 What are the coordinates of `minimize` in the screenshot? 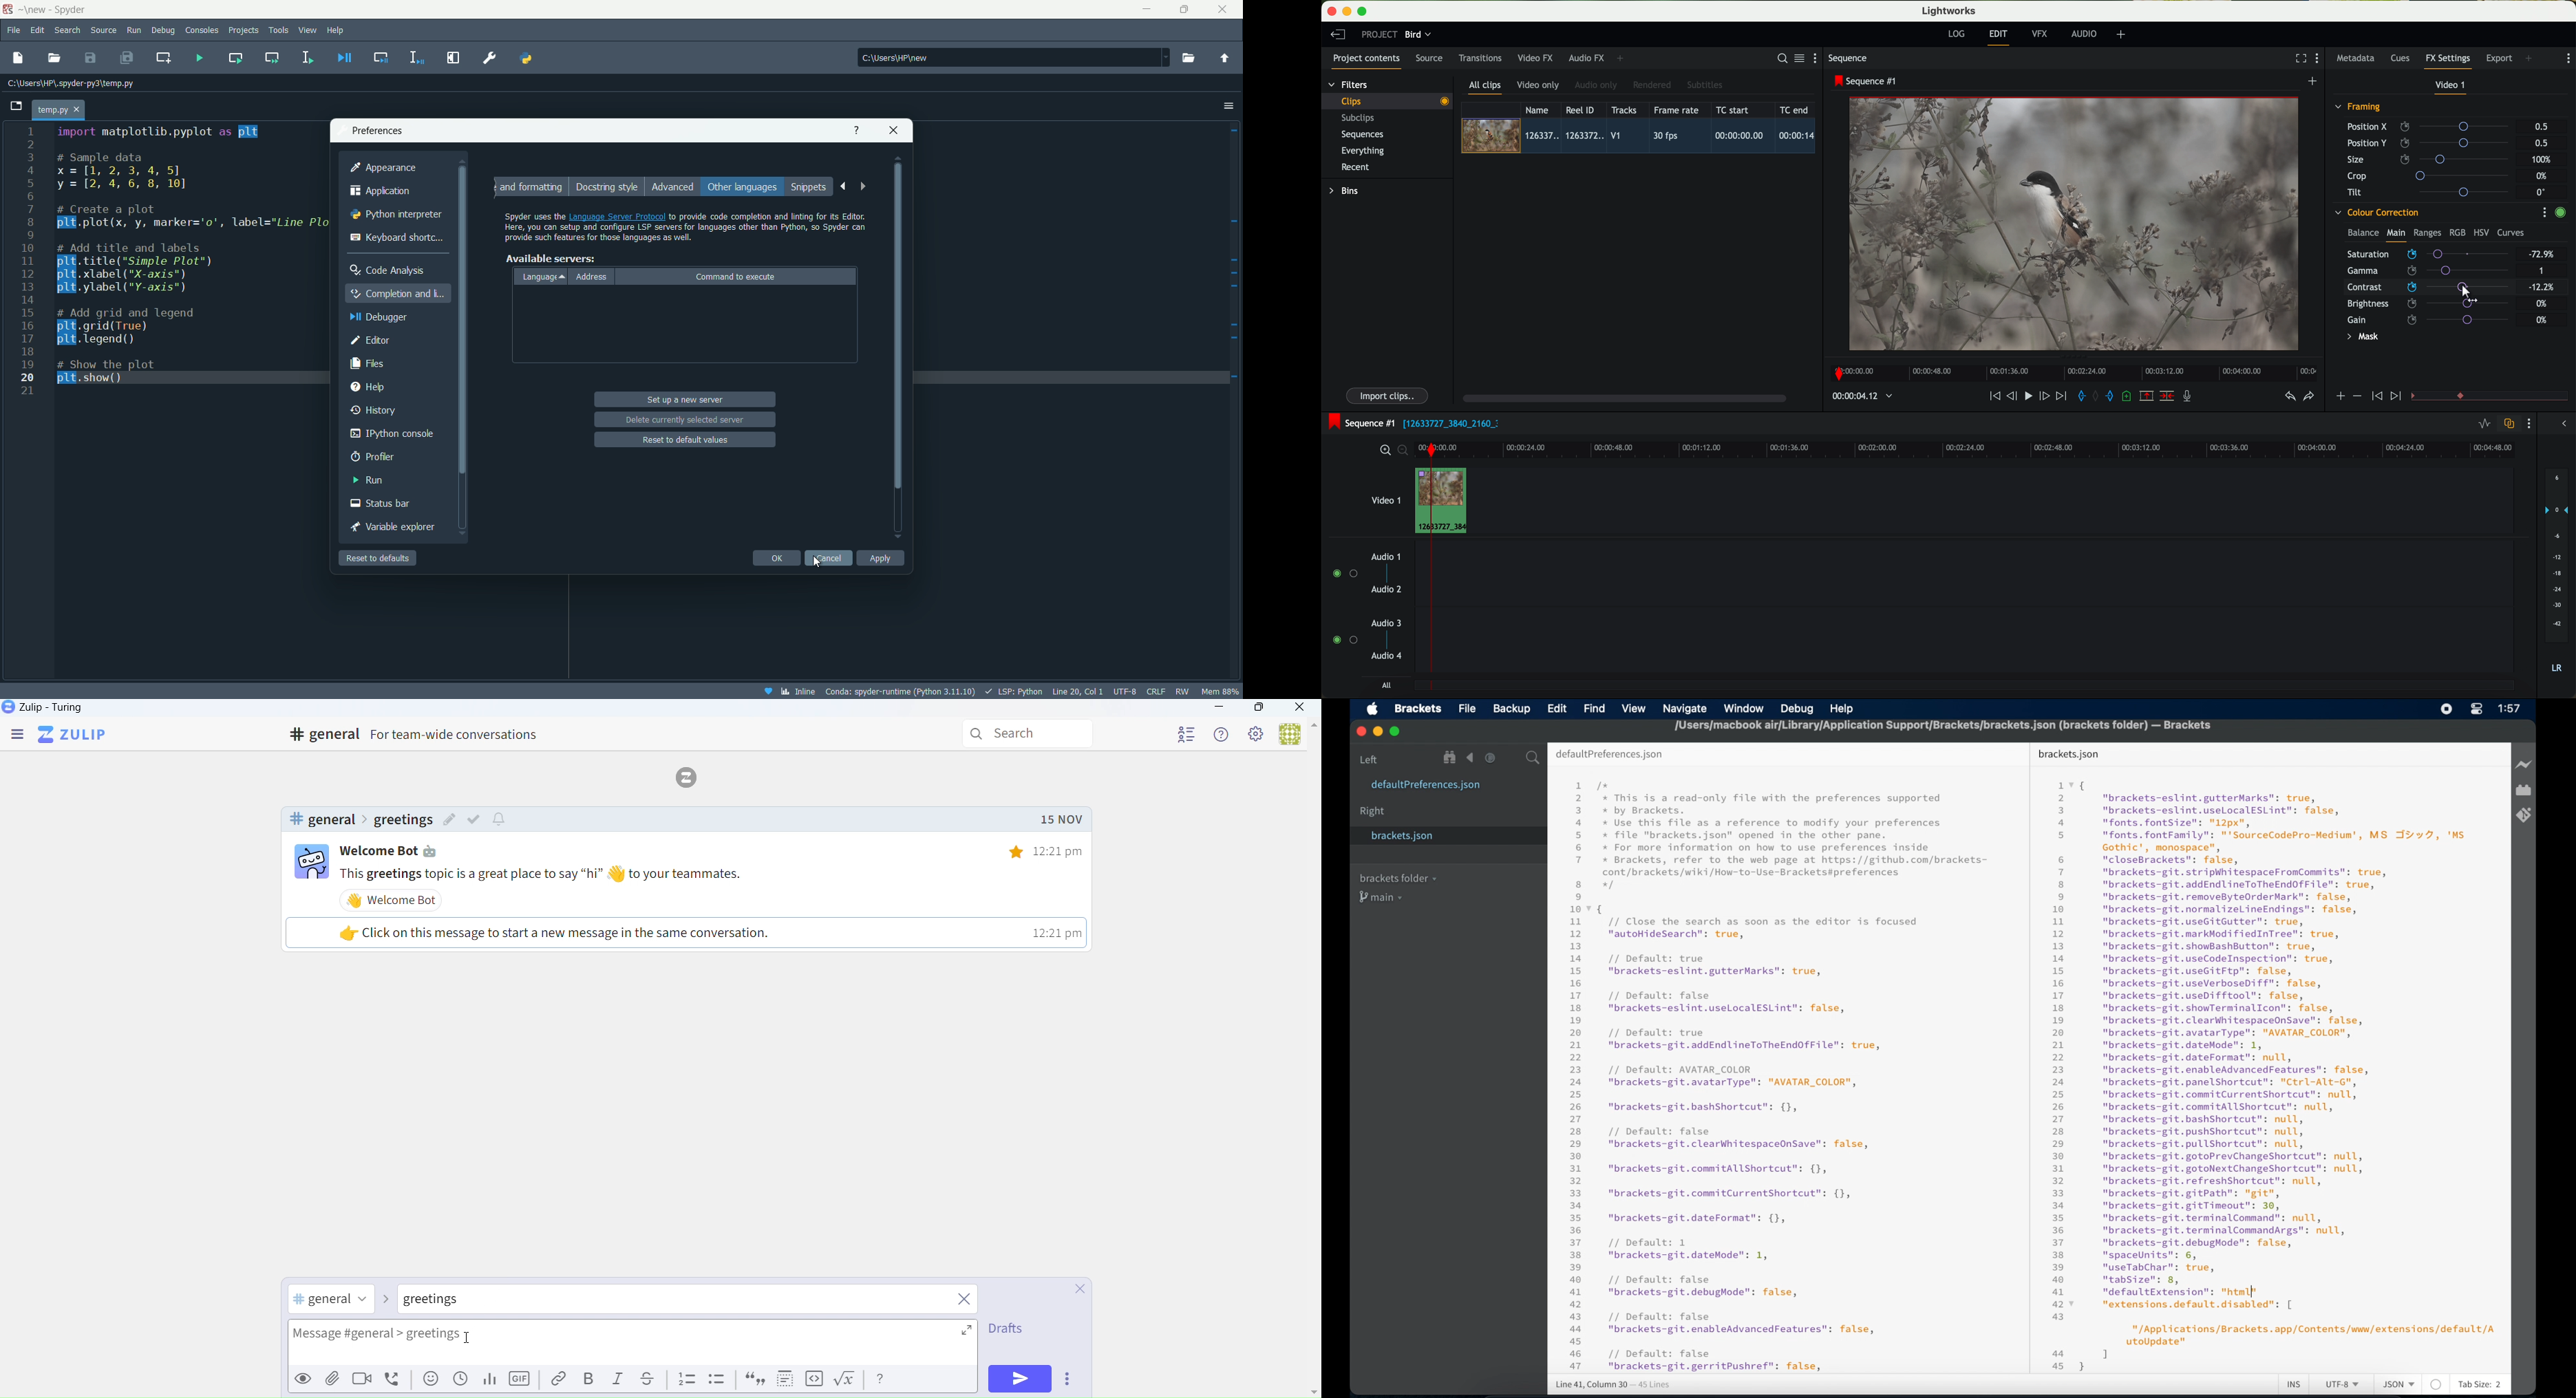 It's located at (1378, 732).